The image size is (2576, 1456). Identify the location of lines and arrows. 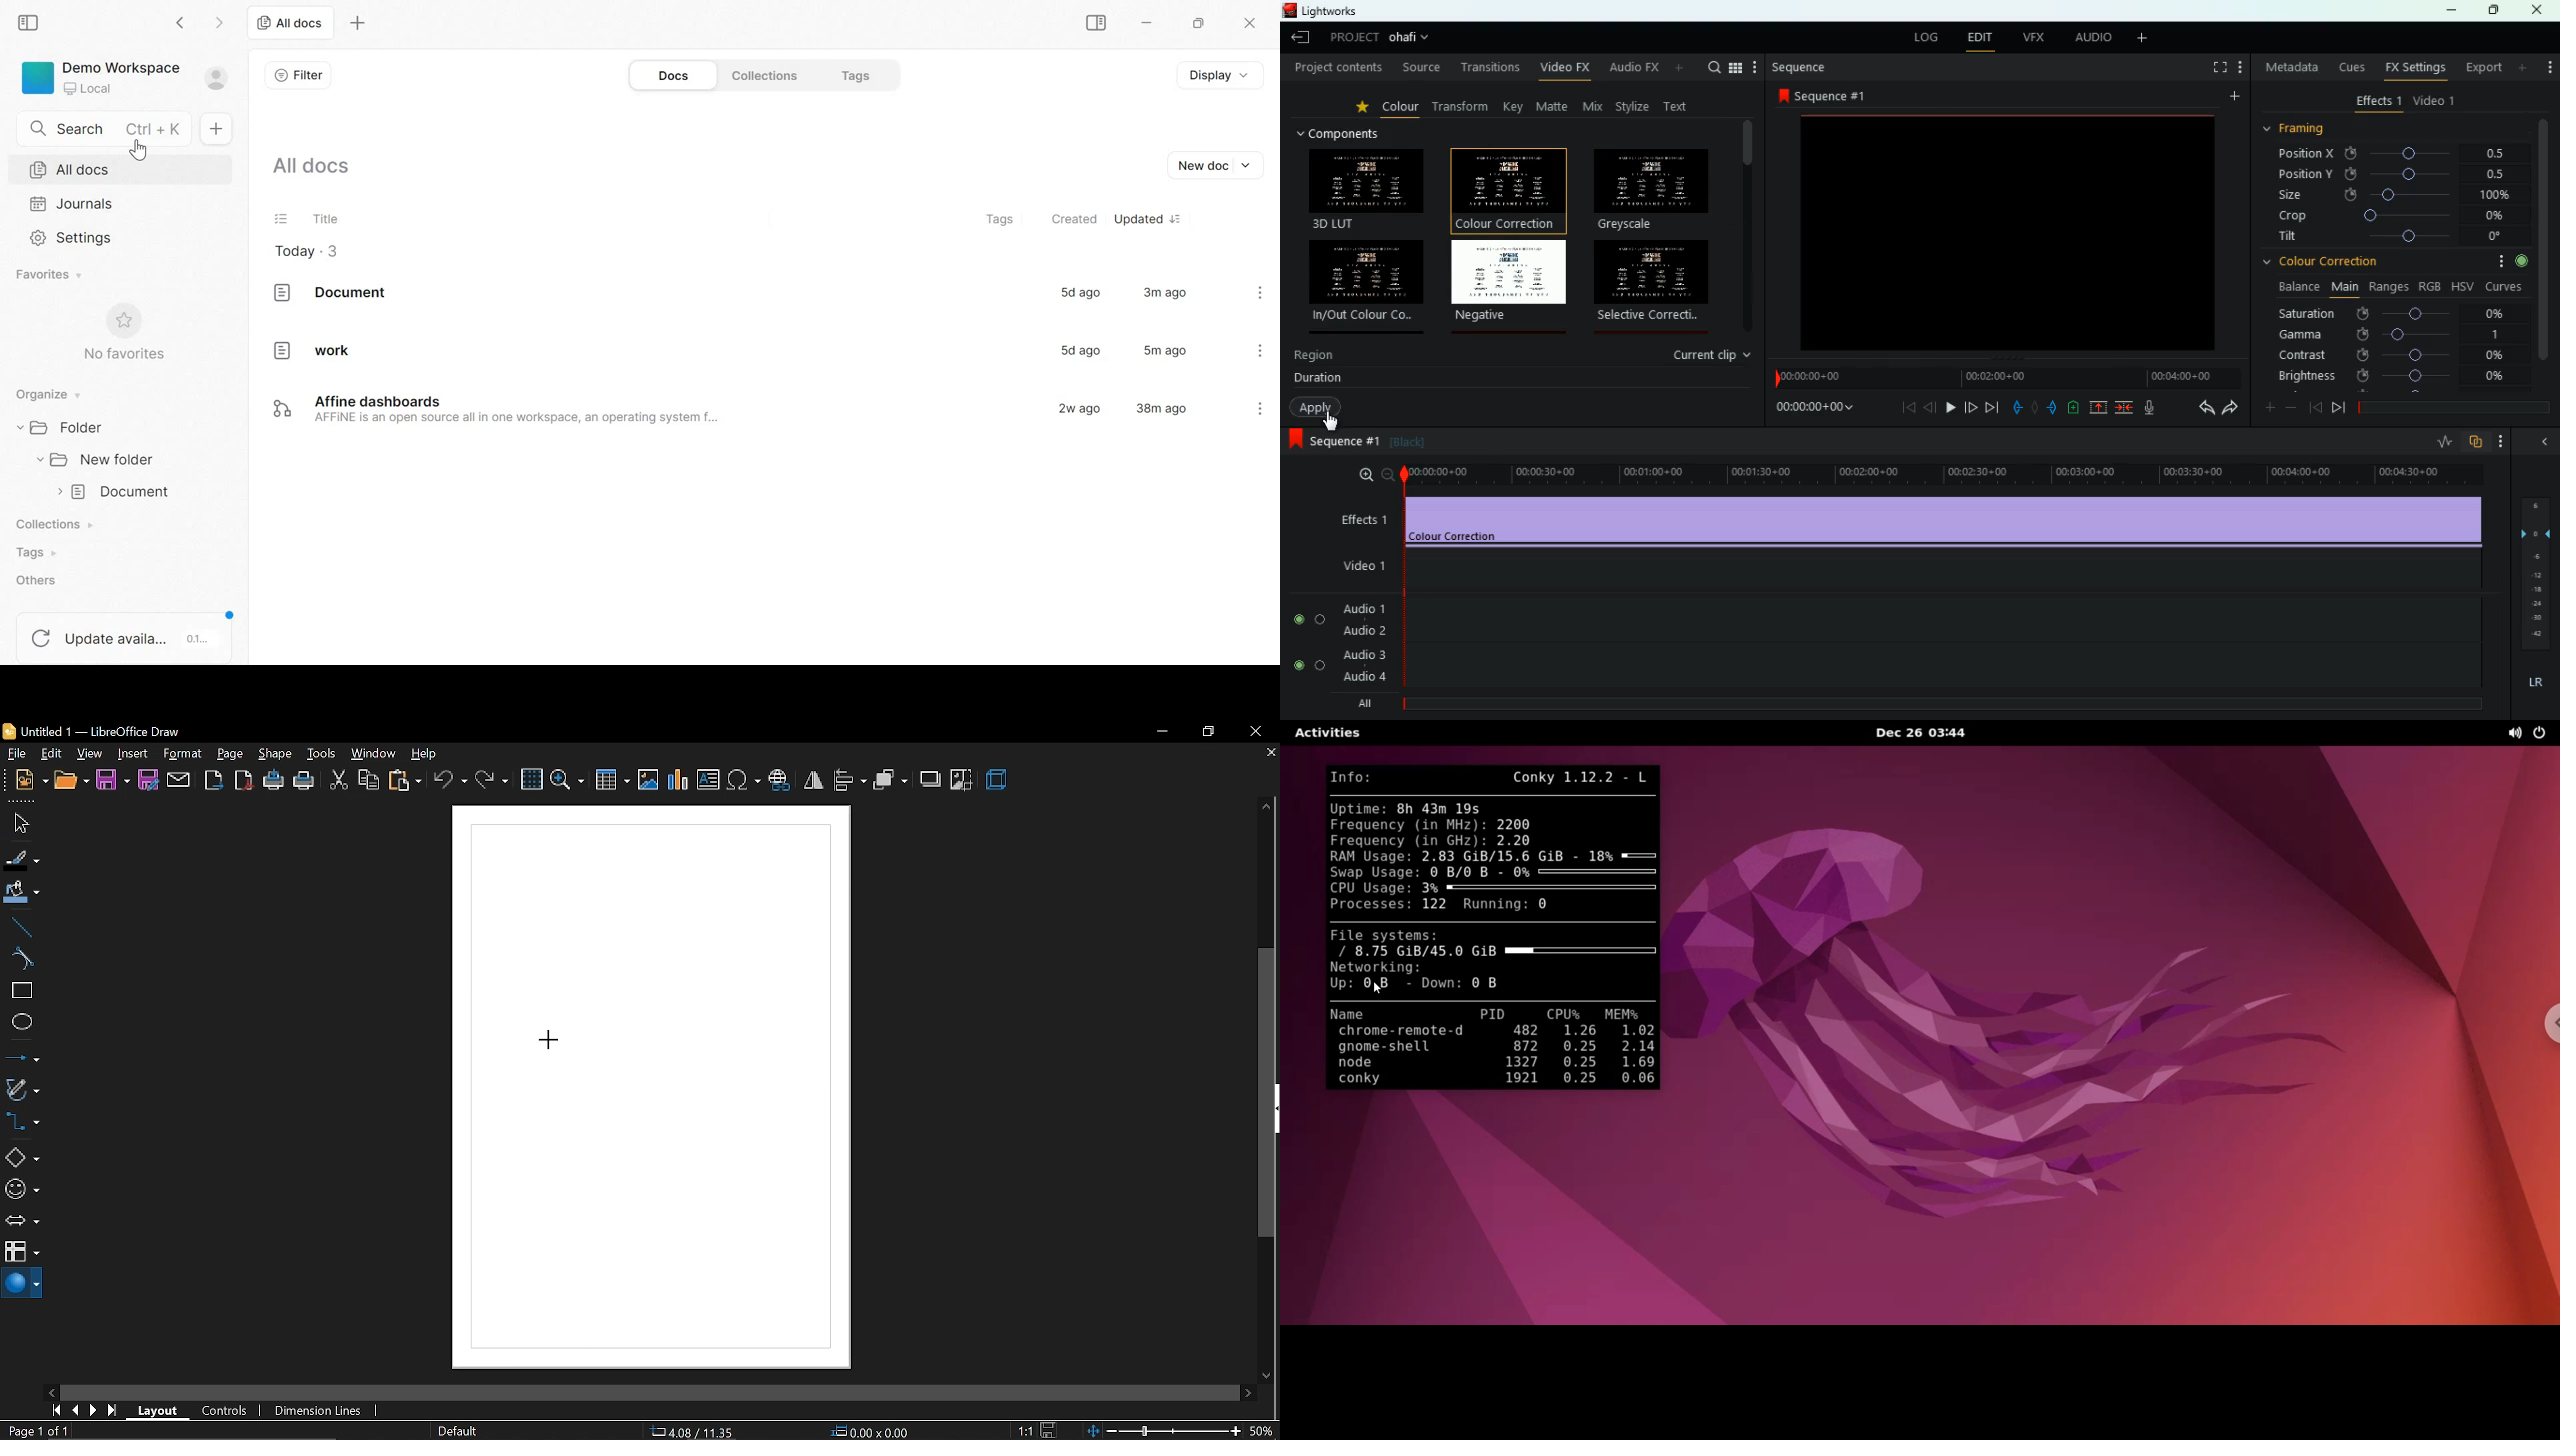
(21, 1055).